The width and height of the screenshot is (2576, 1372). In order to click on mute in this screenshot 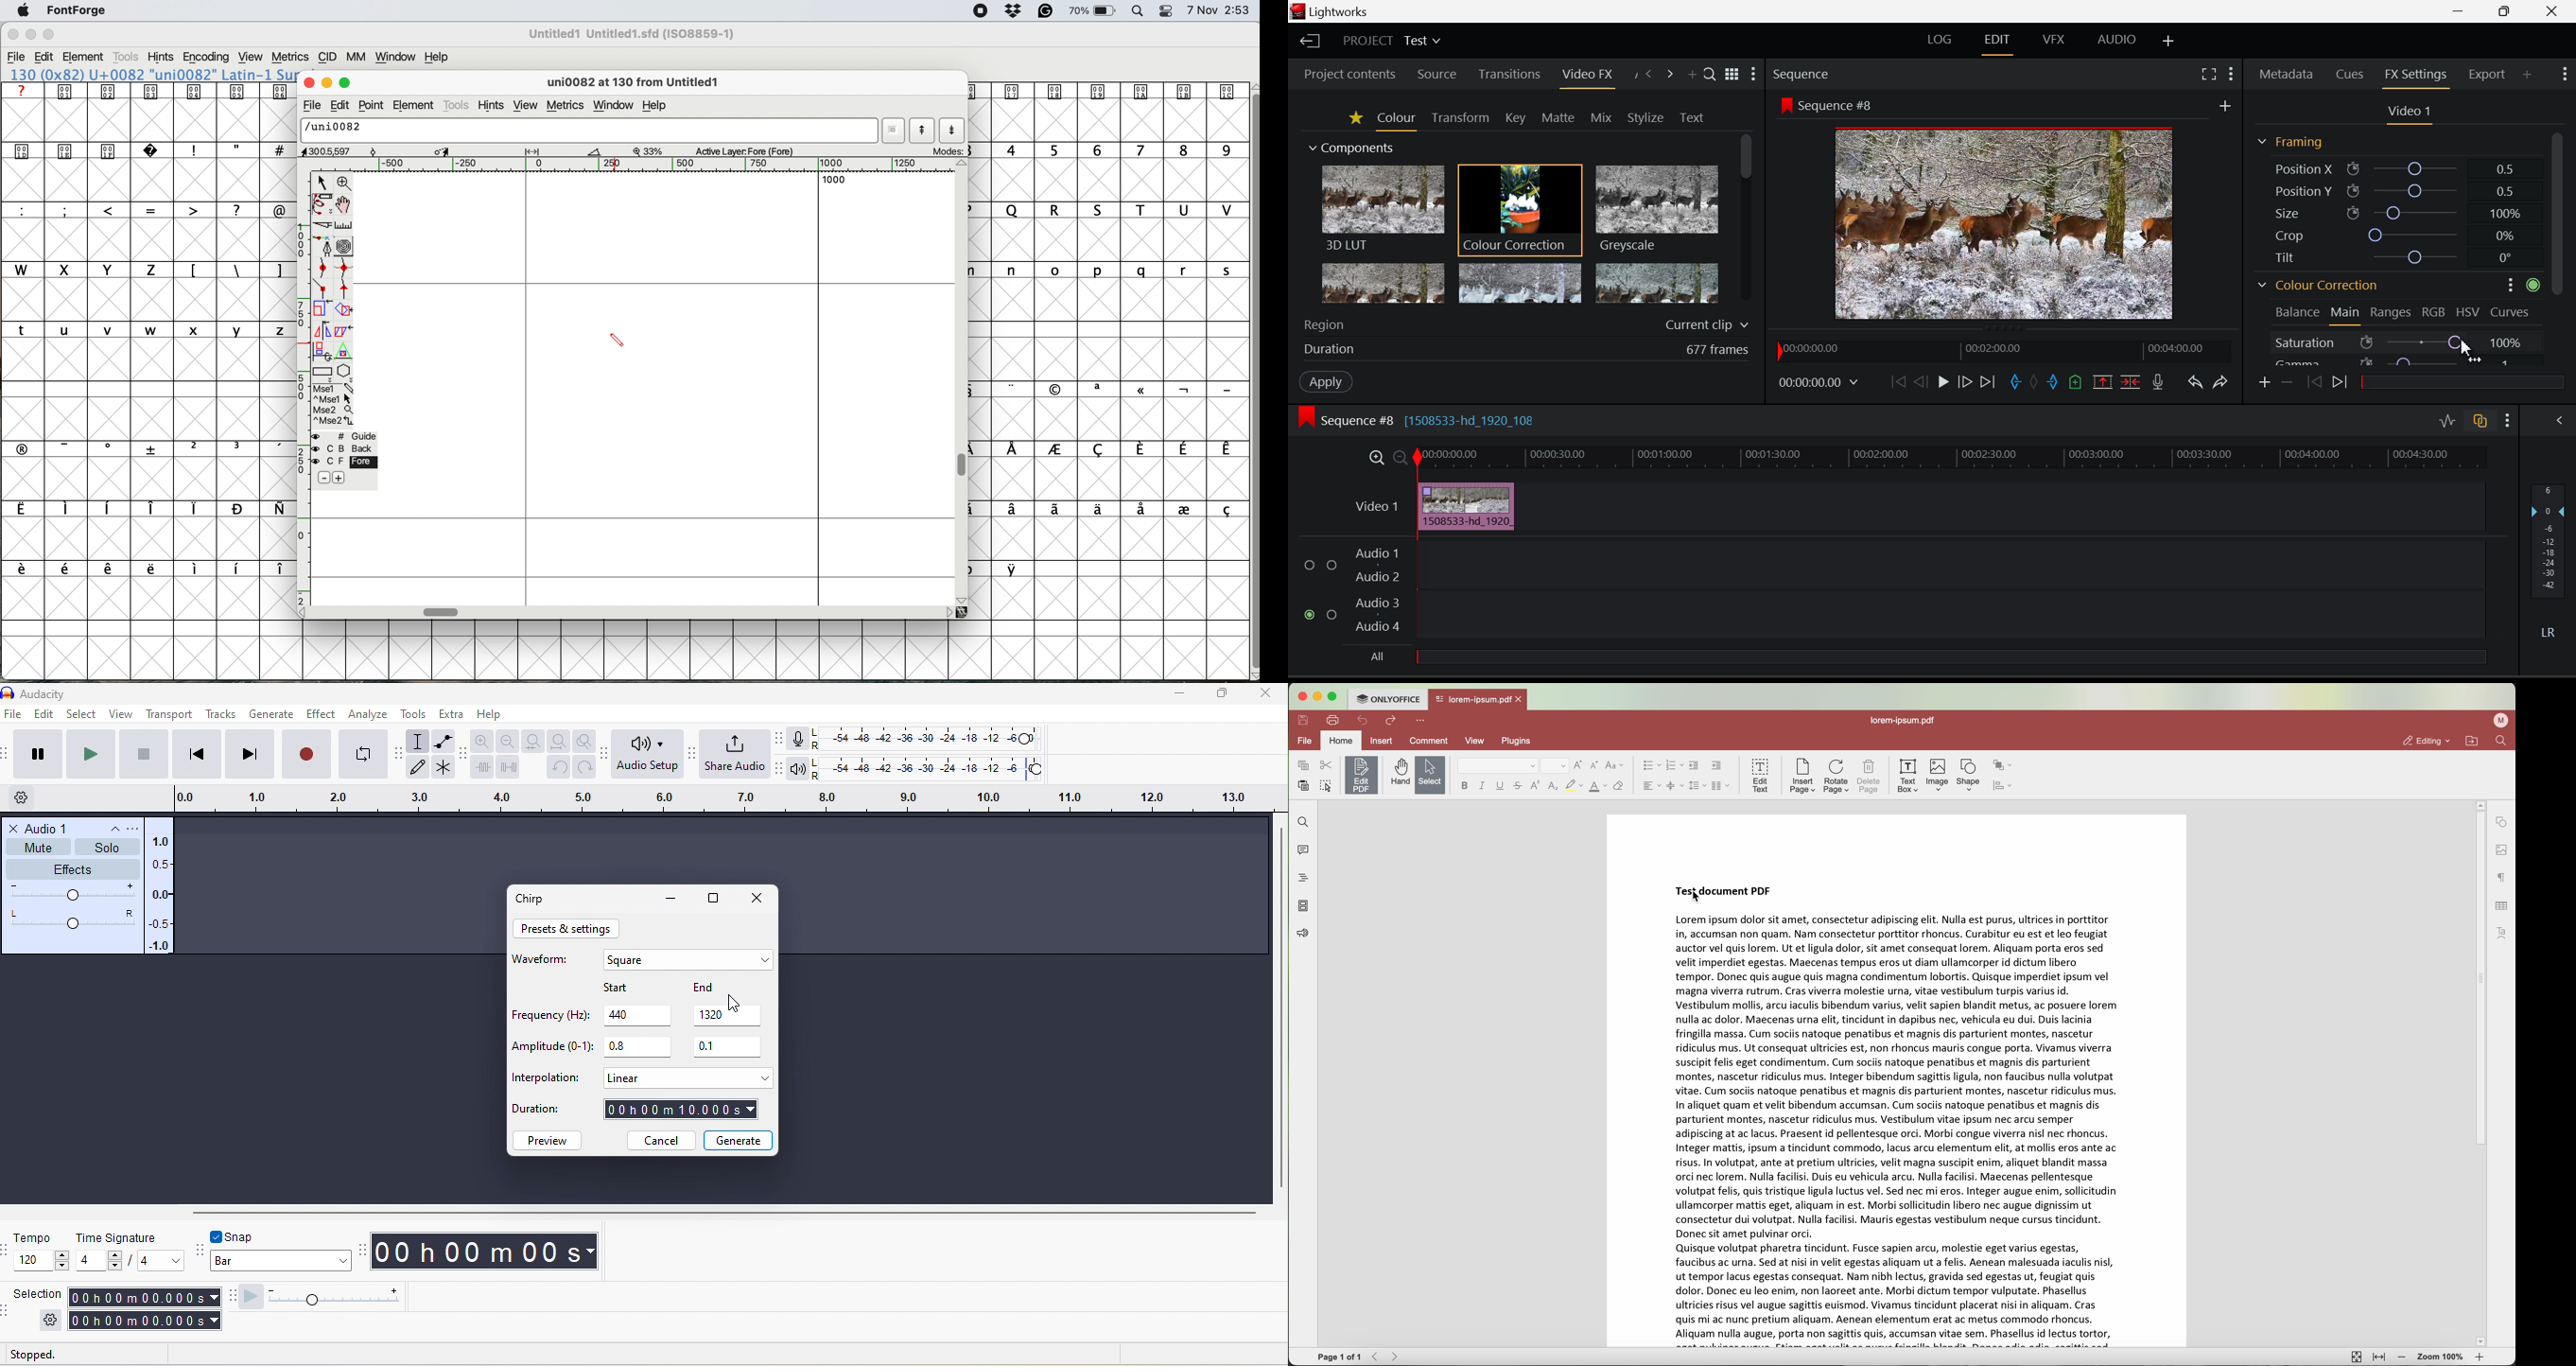, I will do `click(39, 847)`.